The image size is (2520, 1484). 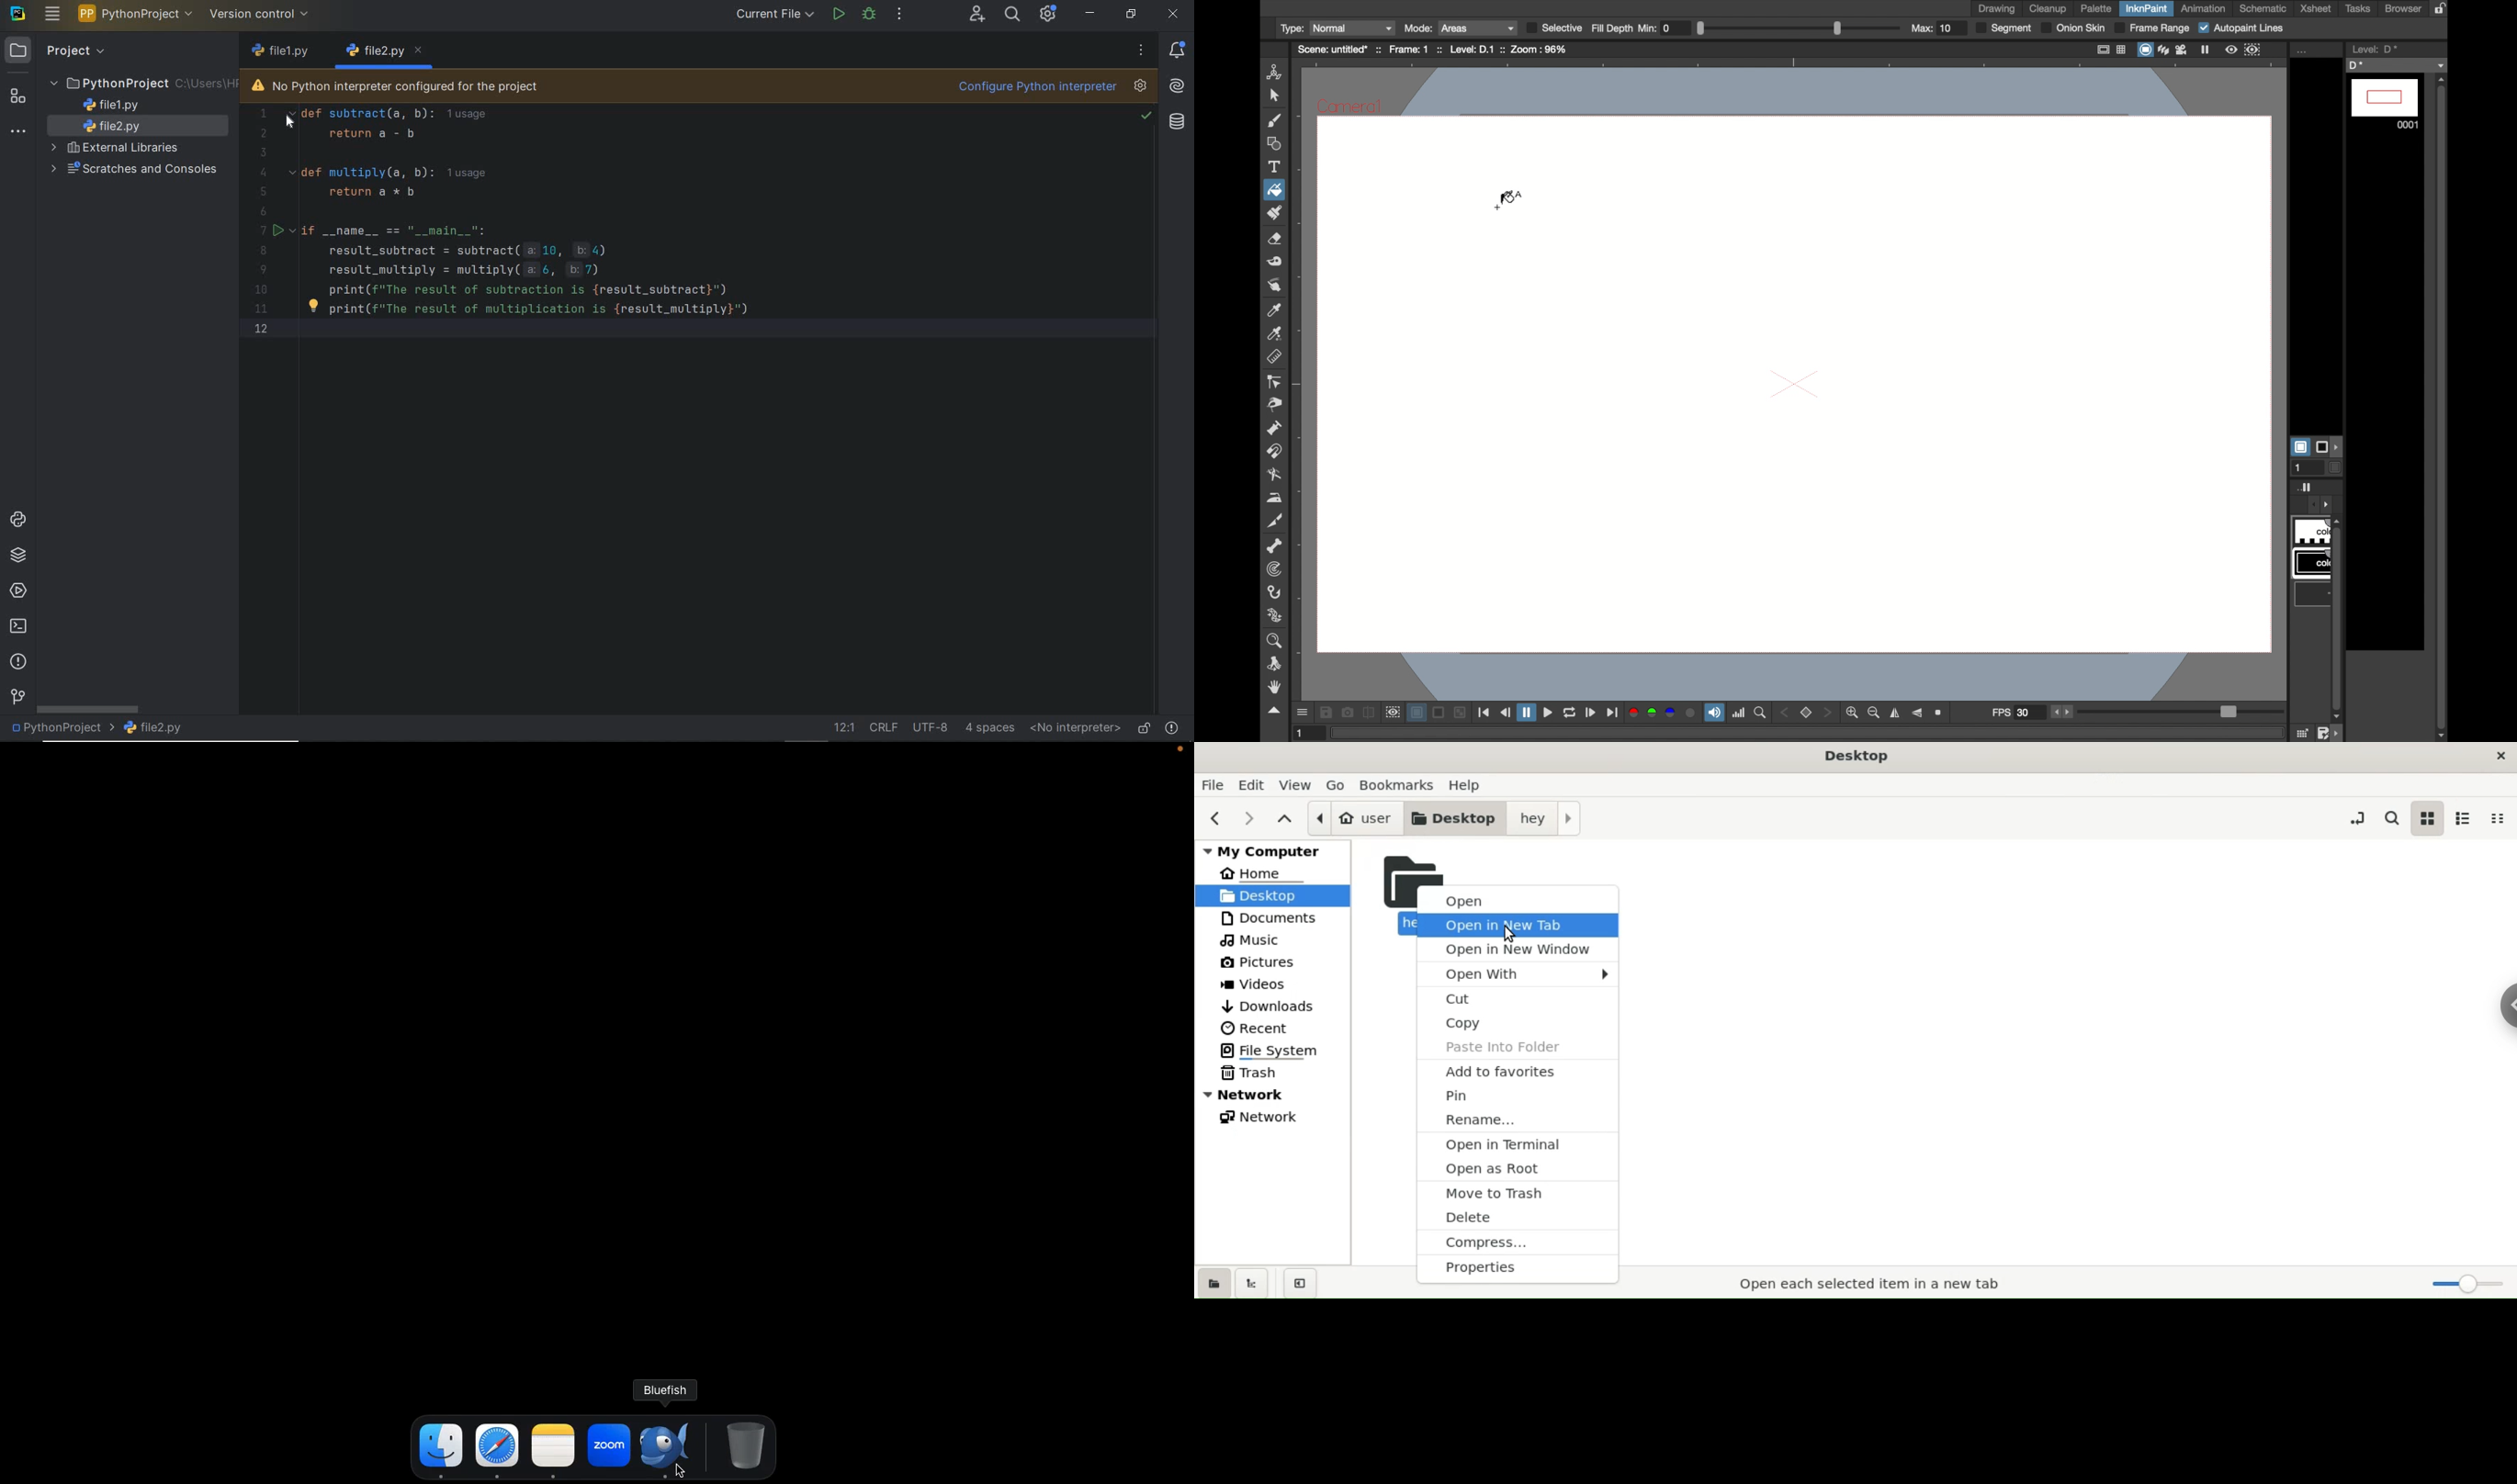 What do you see at coordinates (2073, 29) in the screenshot?
I see `Onion Skin` at bounding box center [2073, 29].